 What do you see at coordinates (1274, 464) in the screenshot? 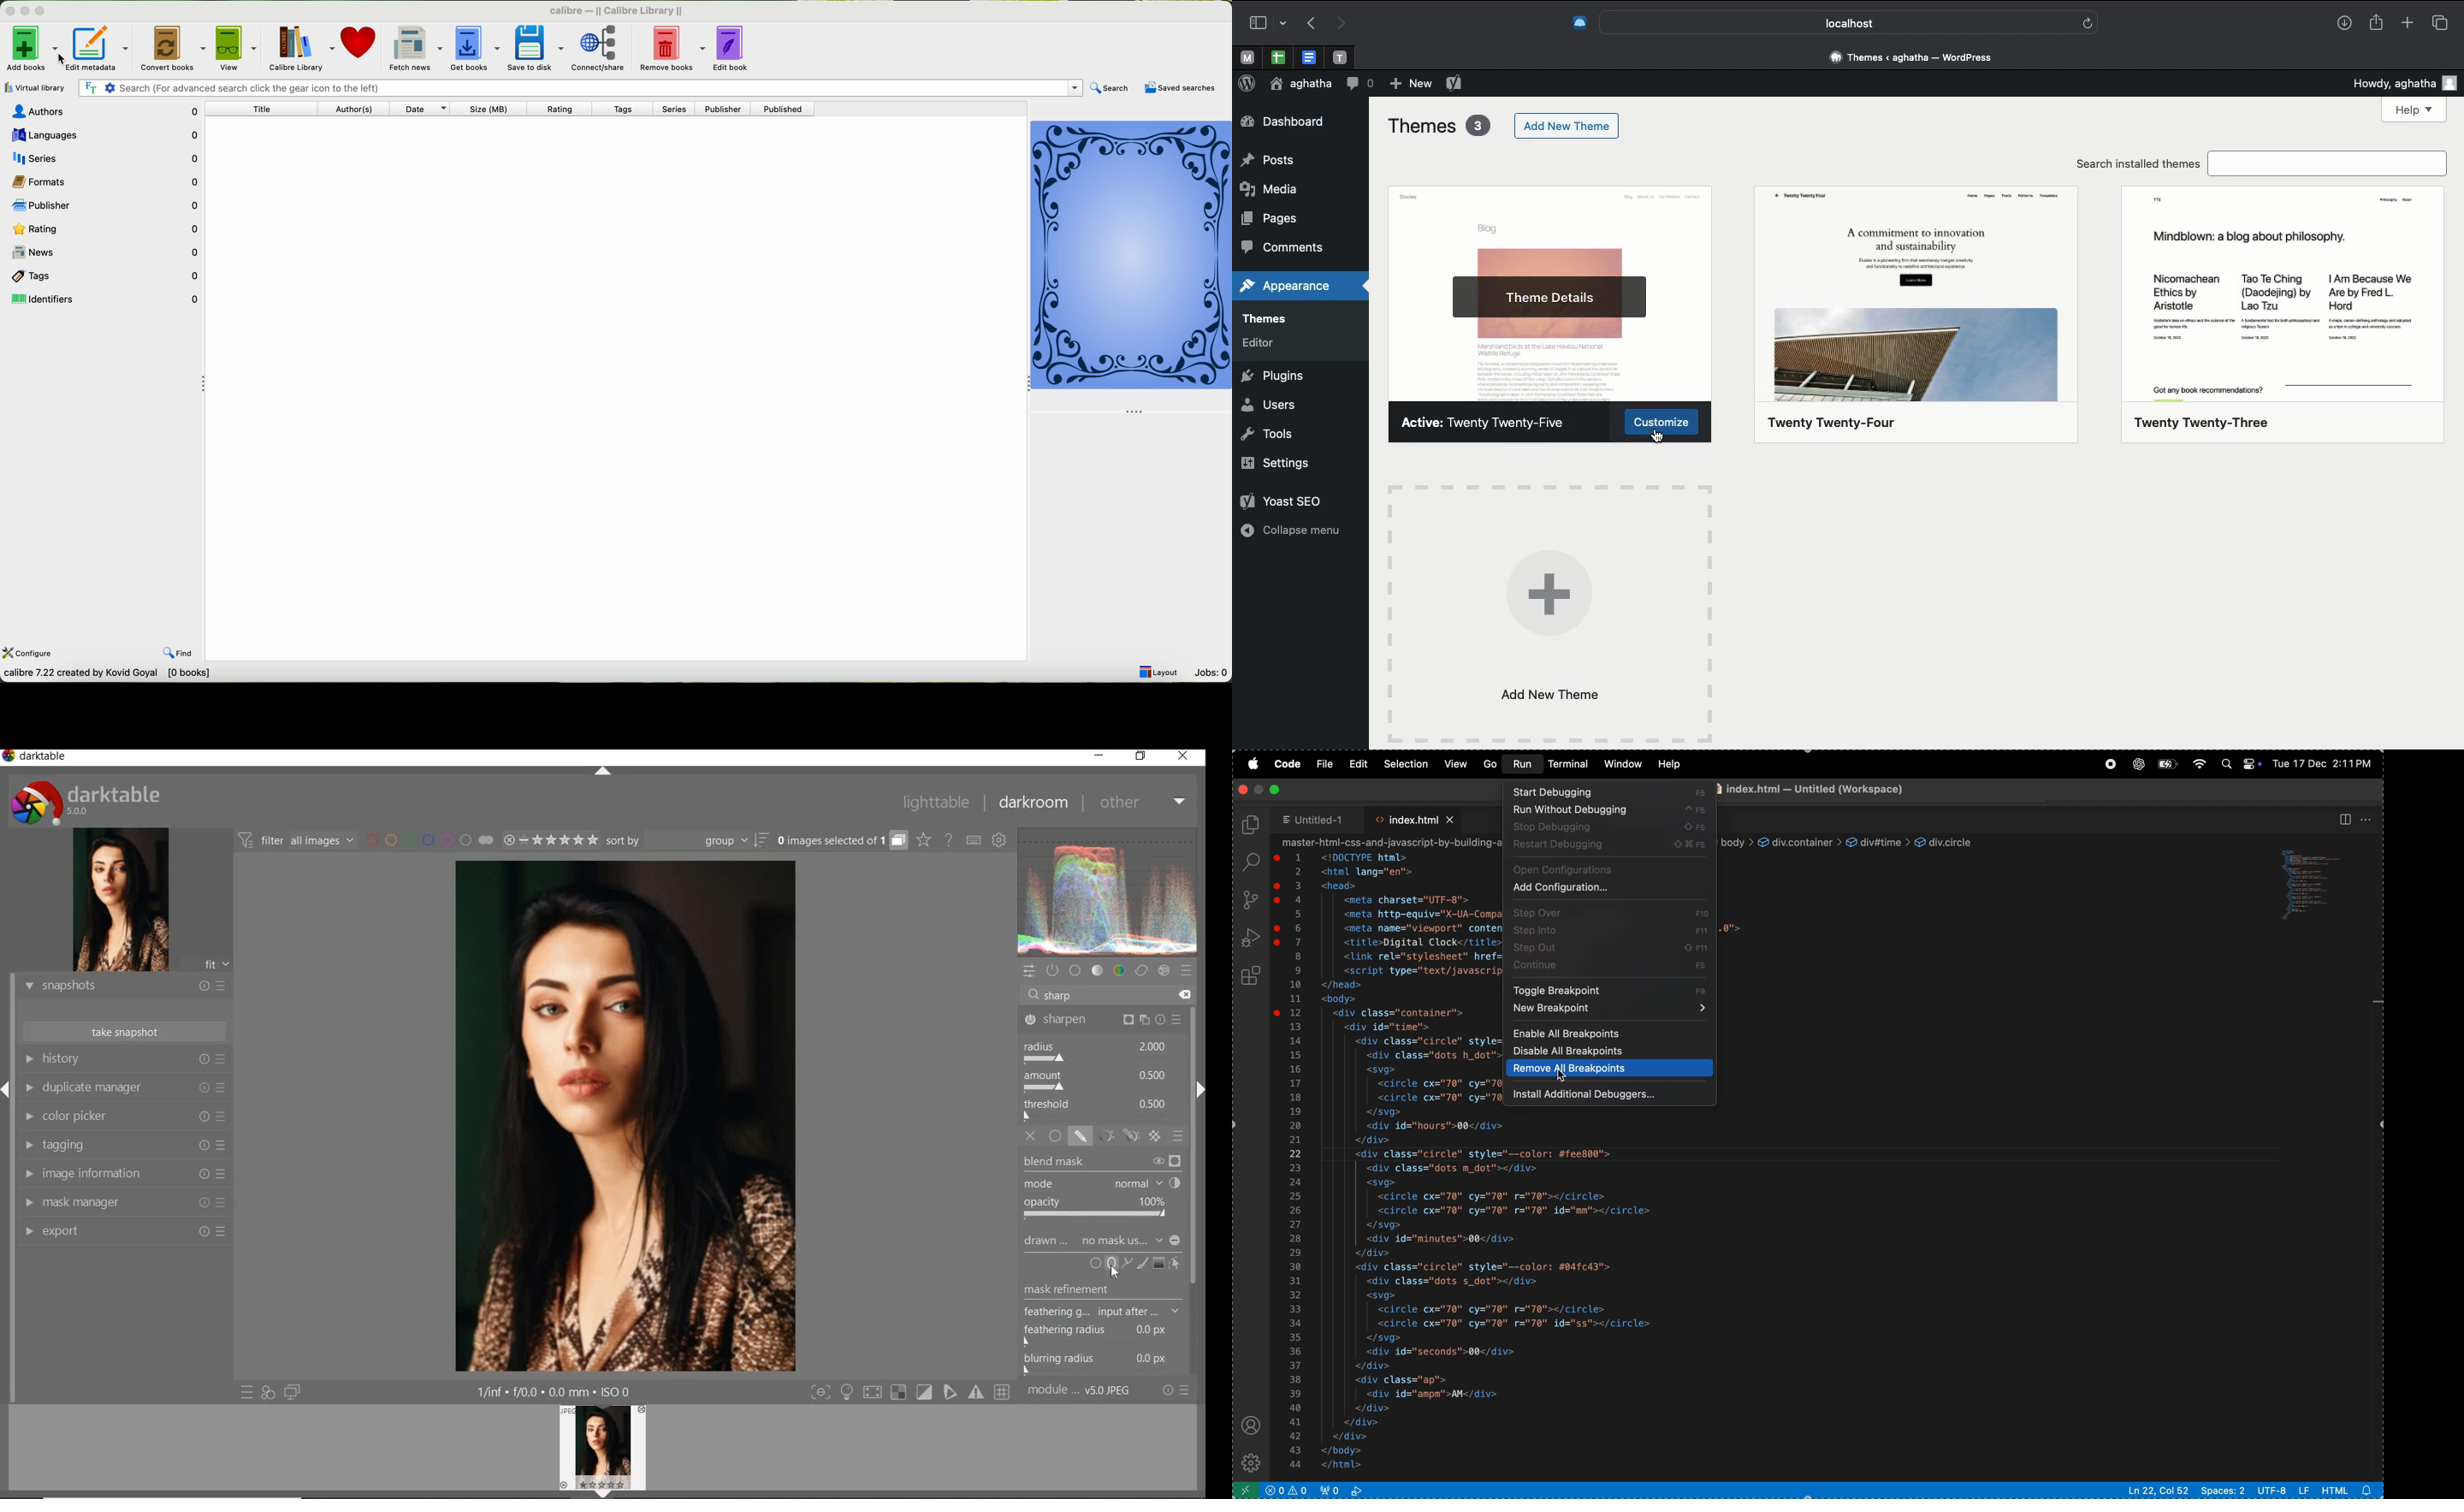
I see `Settings` at bounding box center [1274, 464].